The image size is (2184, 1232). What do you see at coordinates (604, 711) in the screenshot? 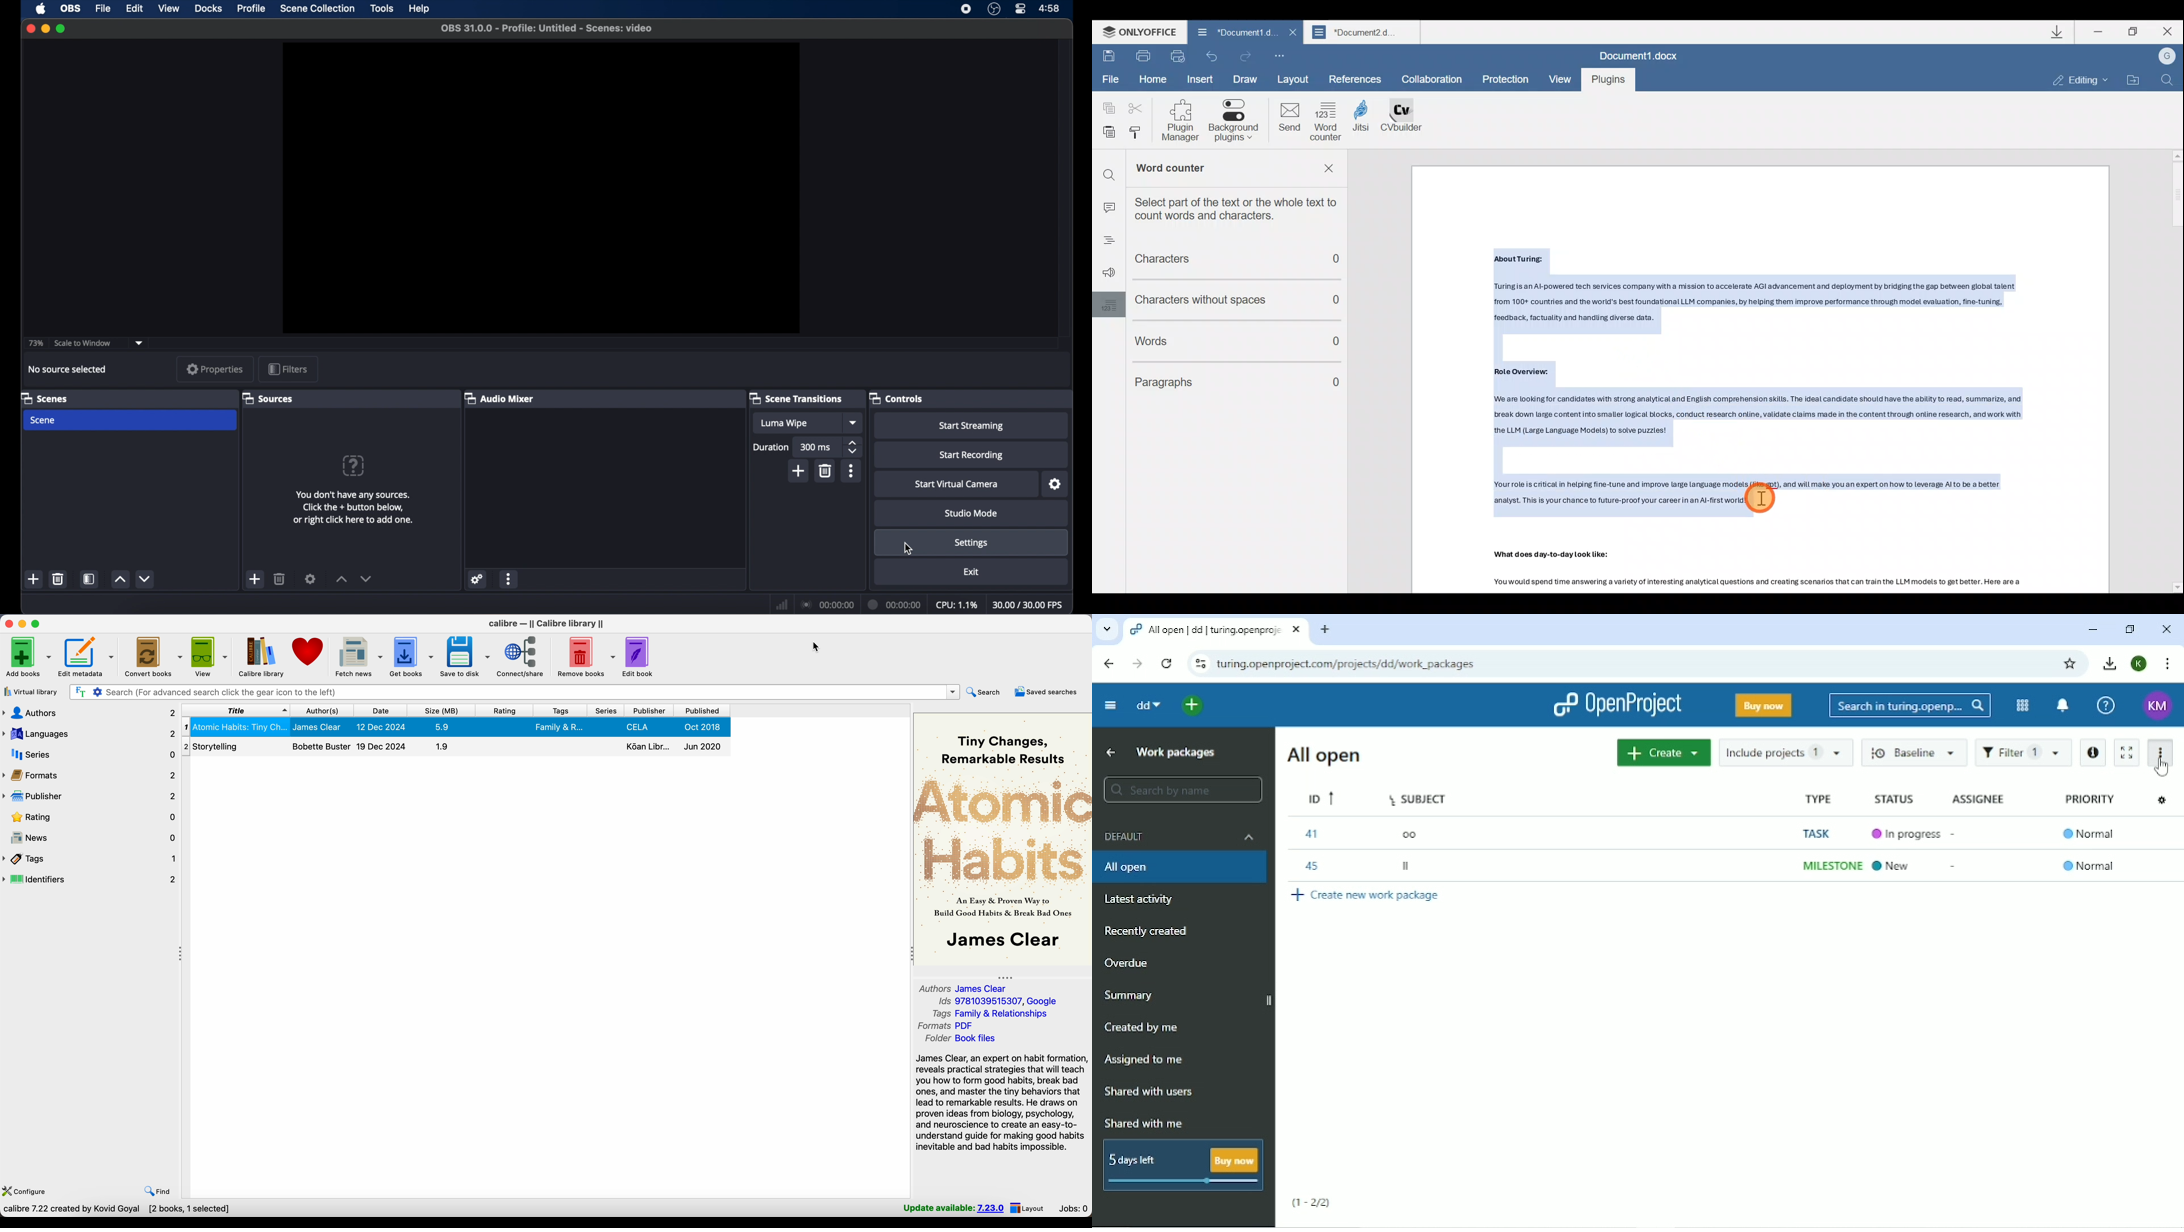
I see `series` at bounding box center [604, 711].